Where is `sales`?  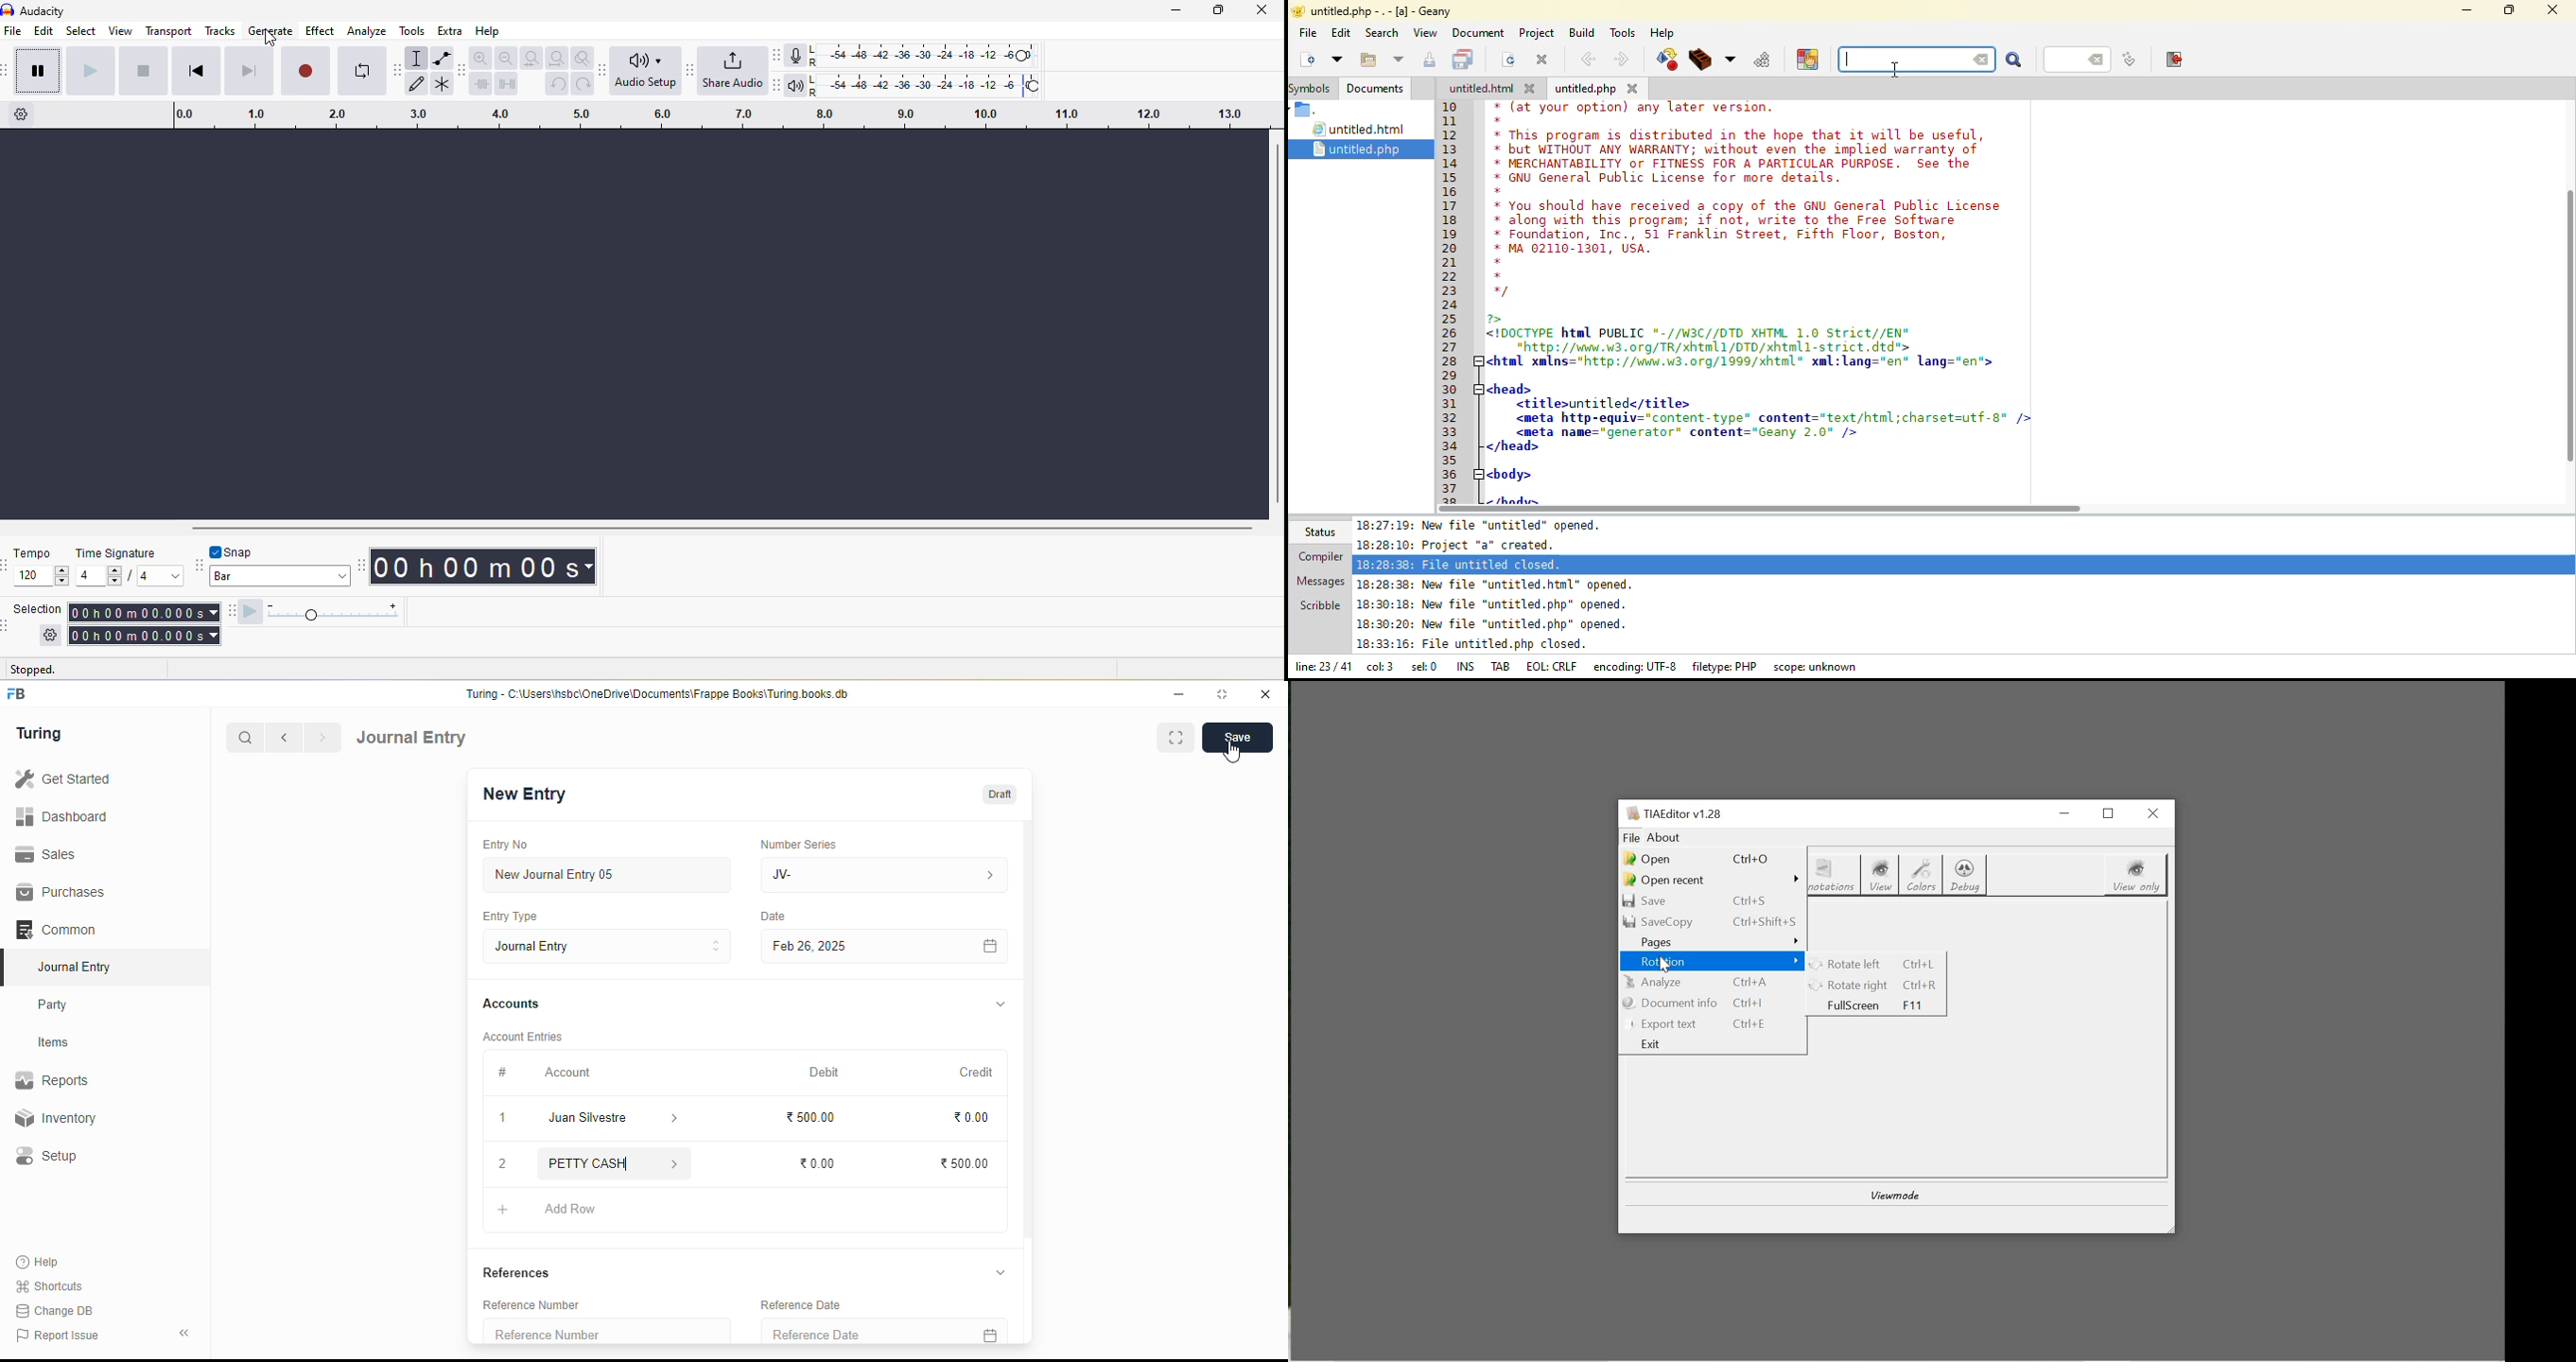
sales is located at coordinates (46, 854).